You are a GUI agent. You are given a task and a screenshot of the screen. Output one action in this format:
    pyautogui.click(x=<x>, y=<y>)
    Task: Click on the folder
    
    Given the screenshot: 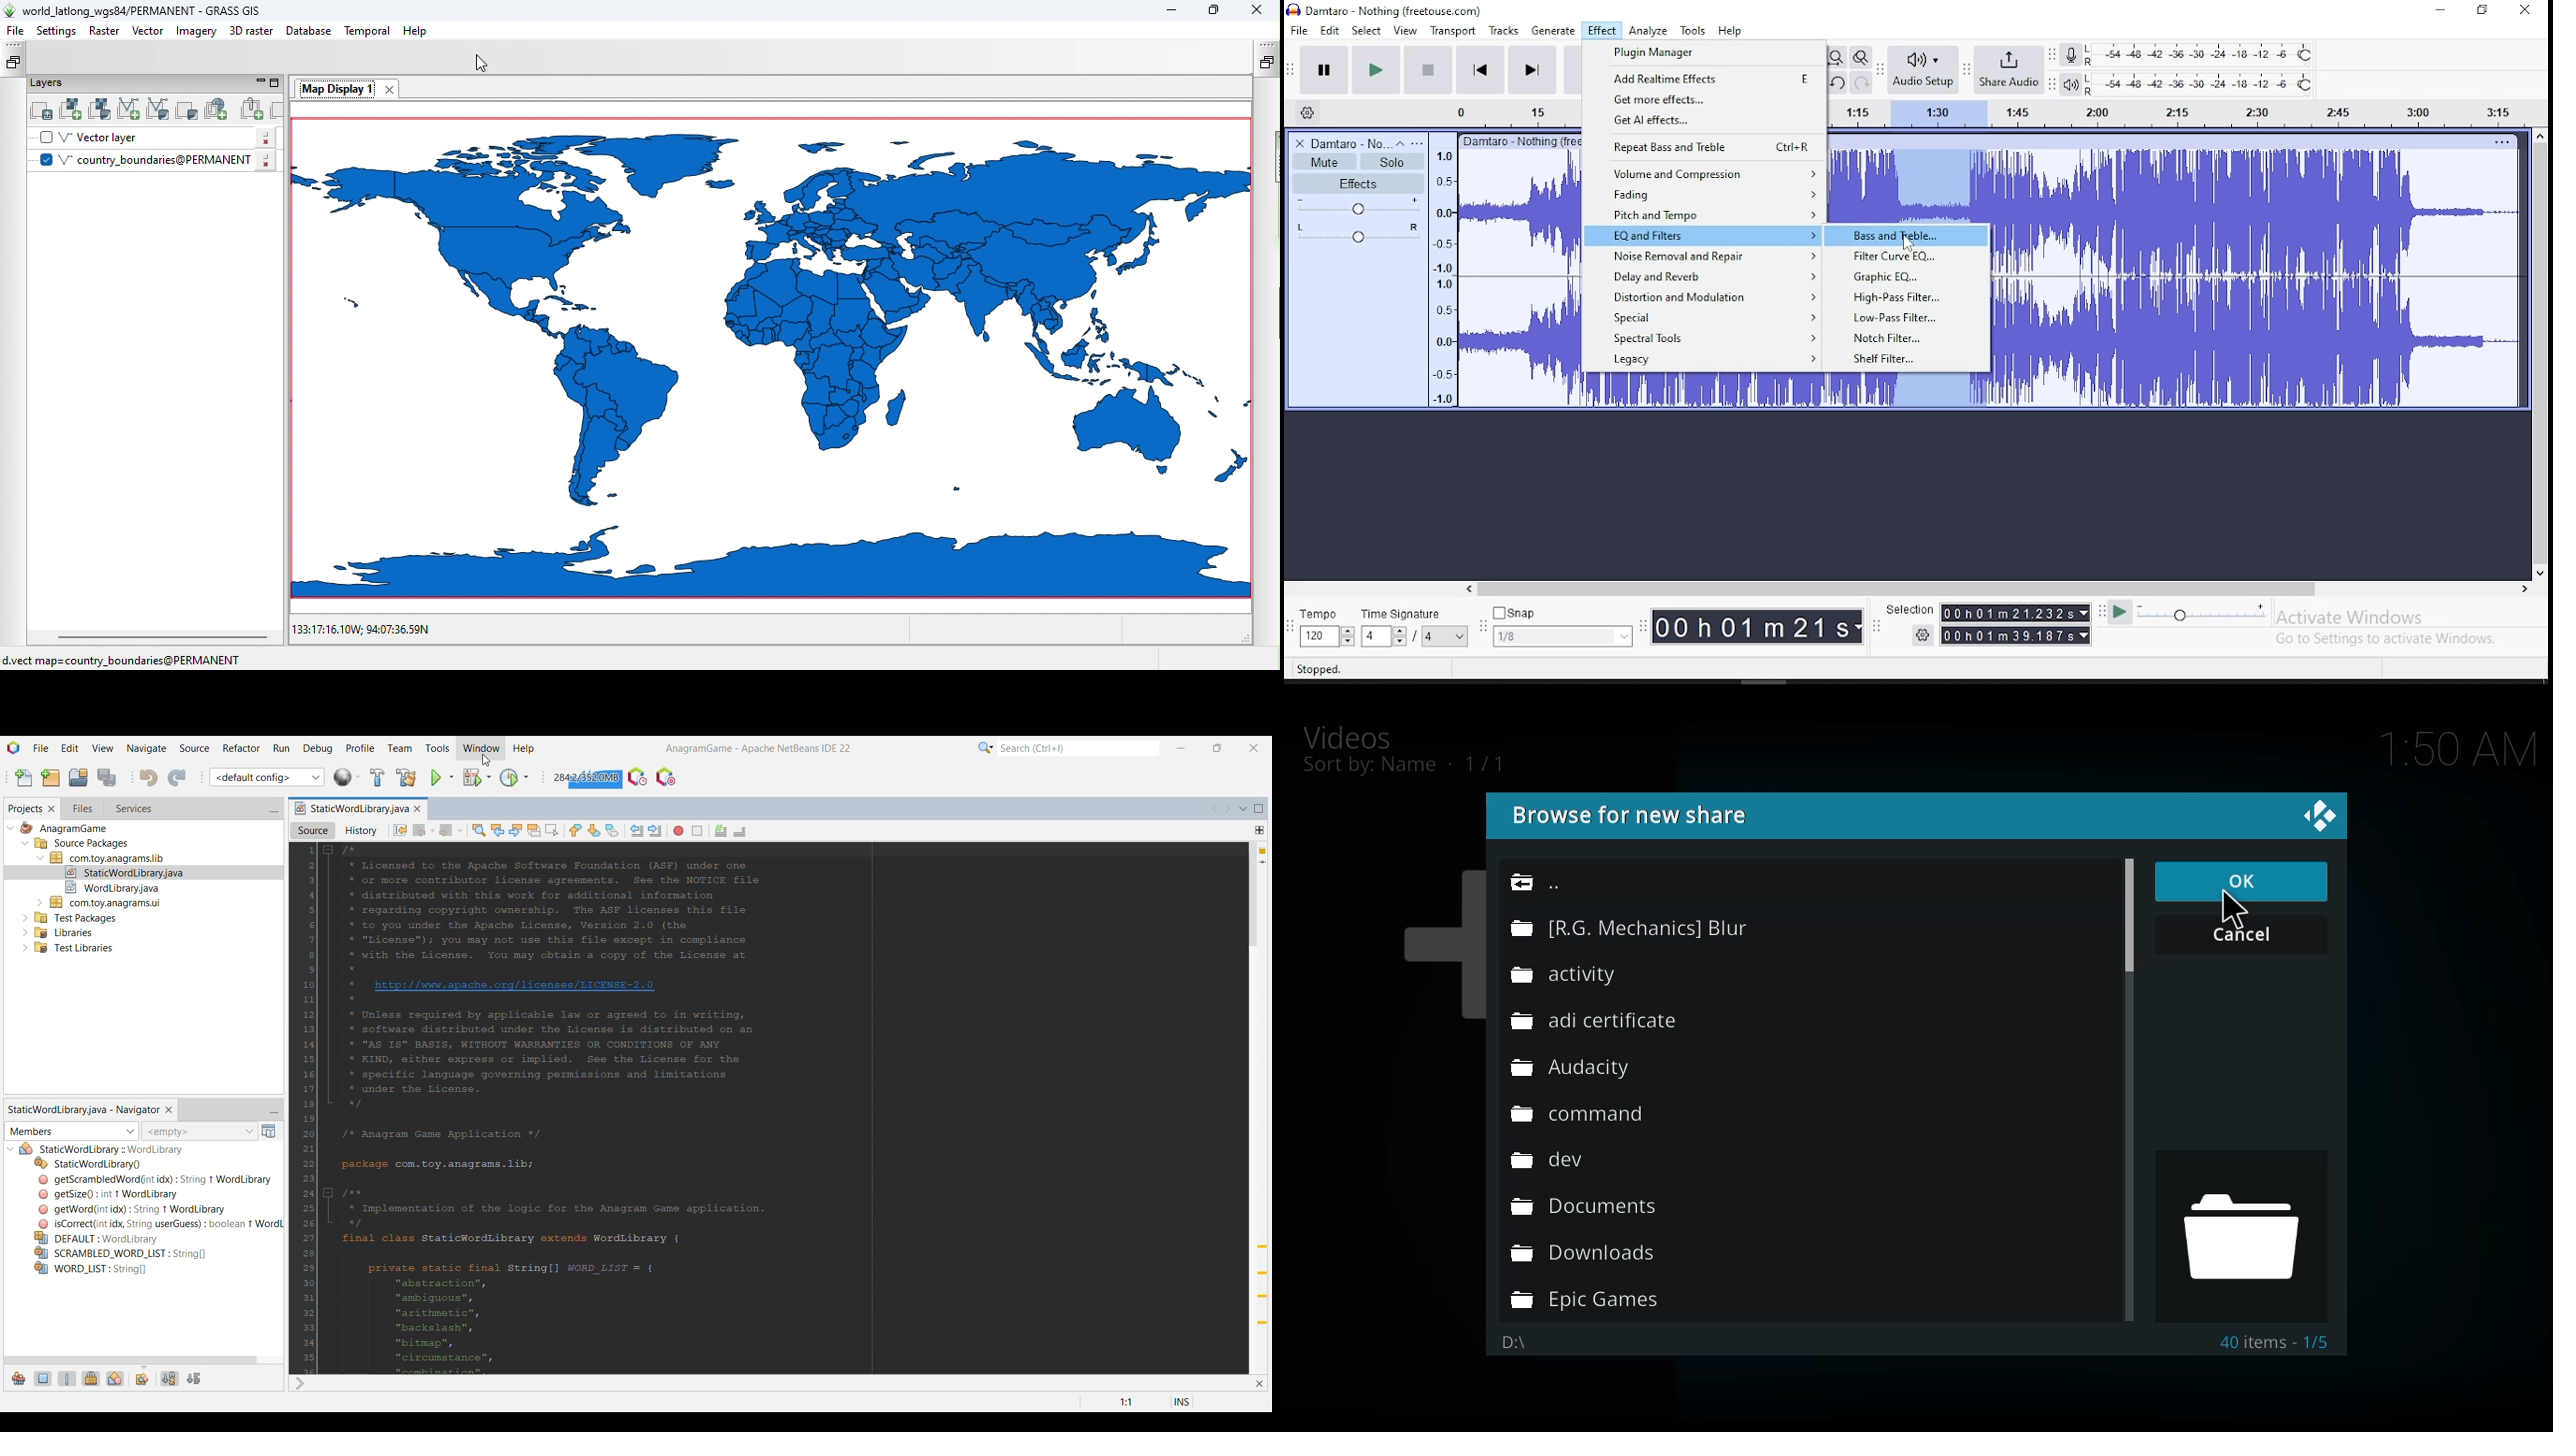 What is the action you would take?
    pyautogui.click(x=1586, y=1301)
    